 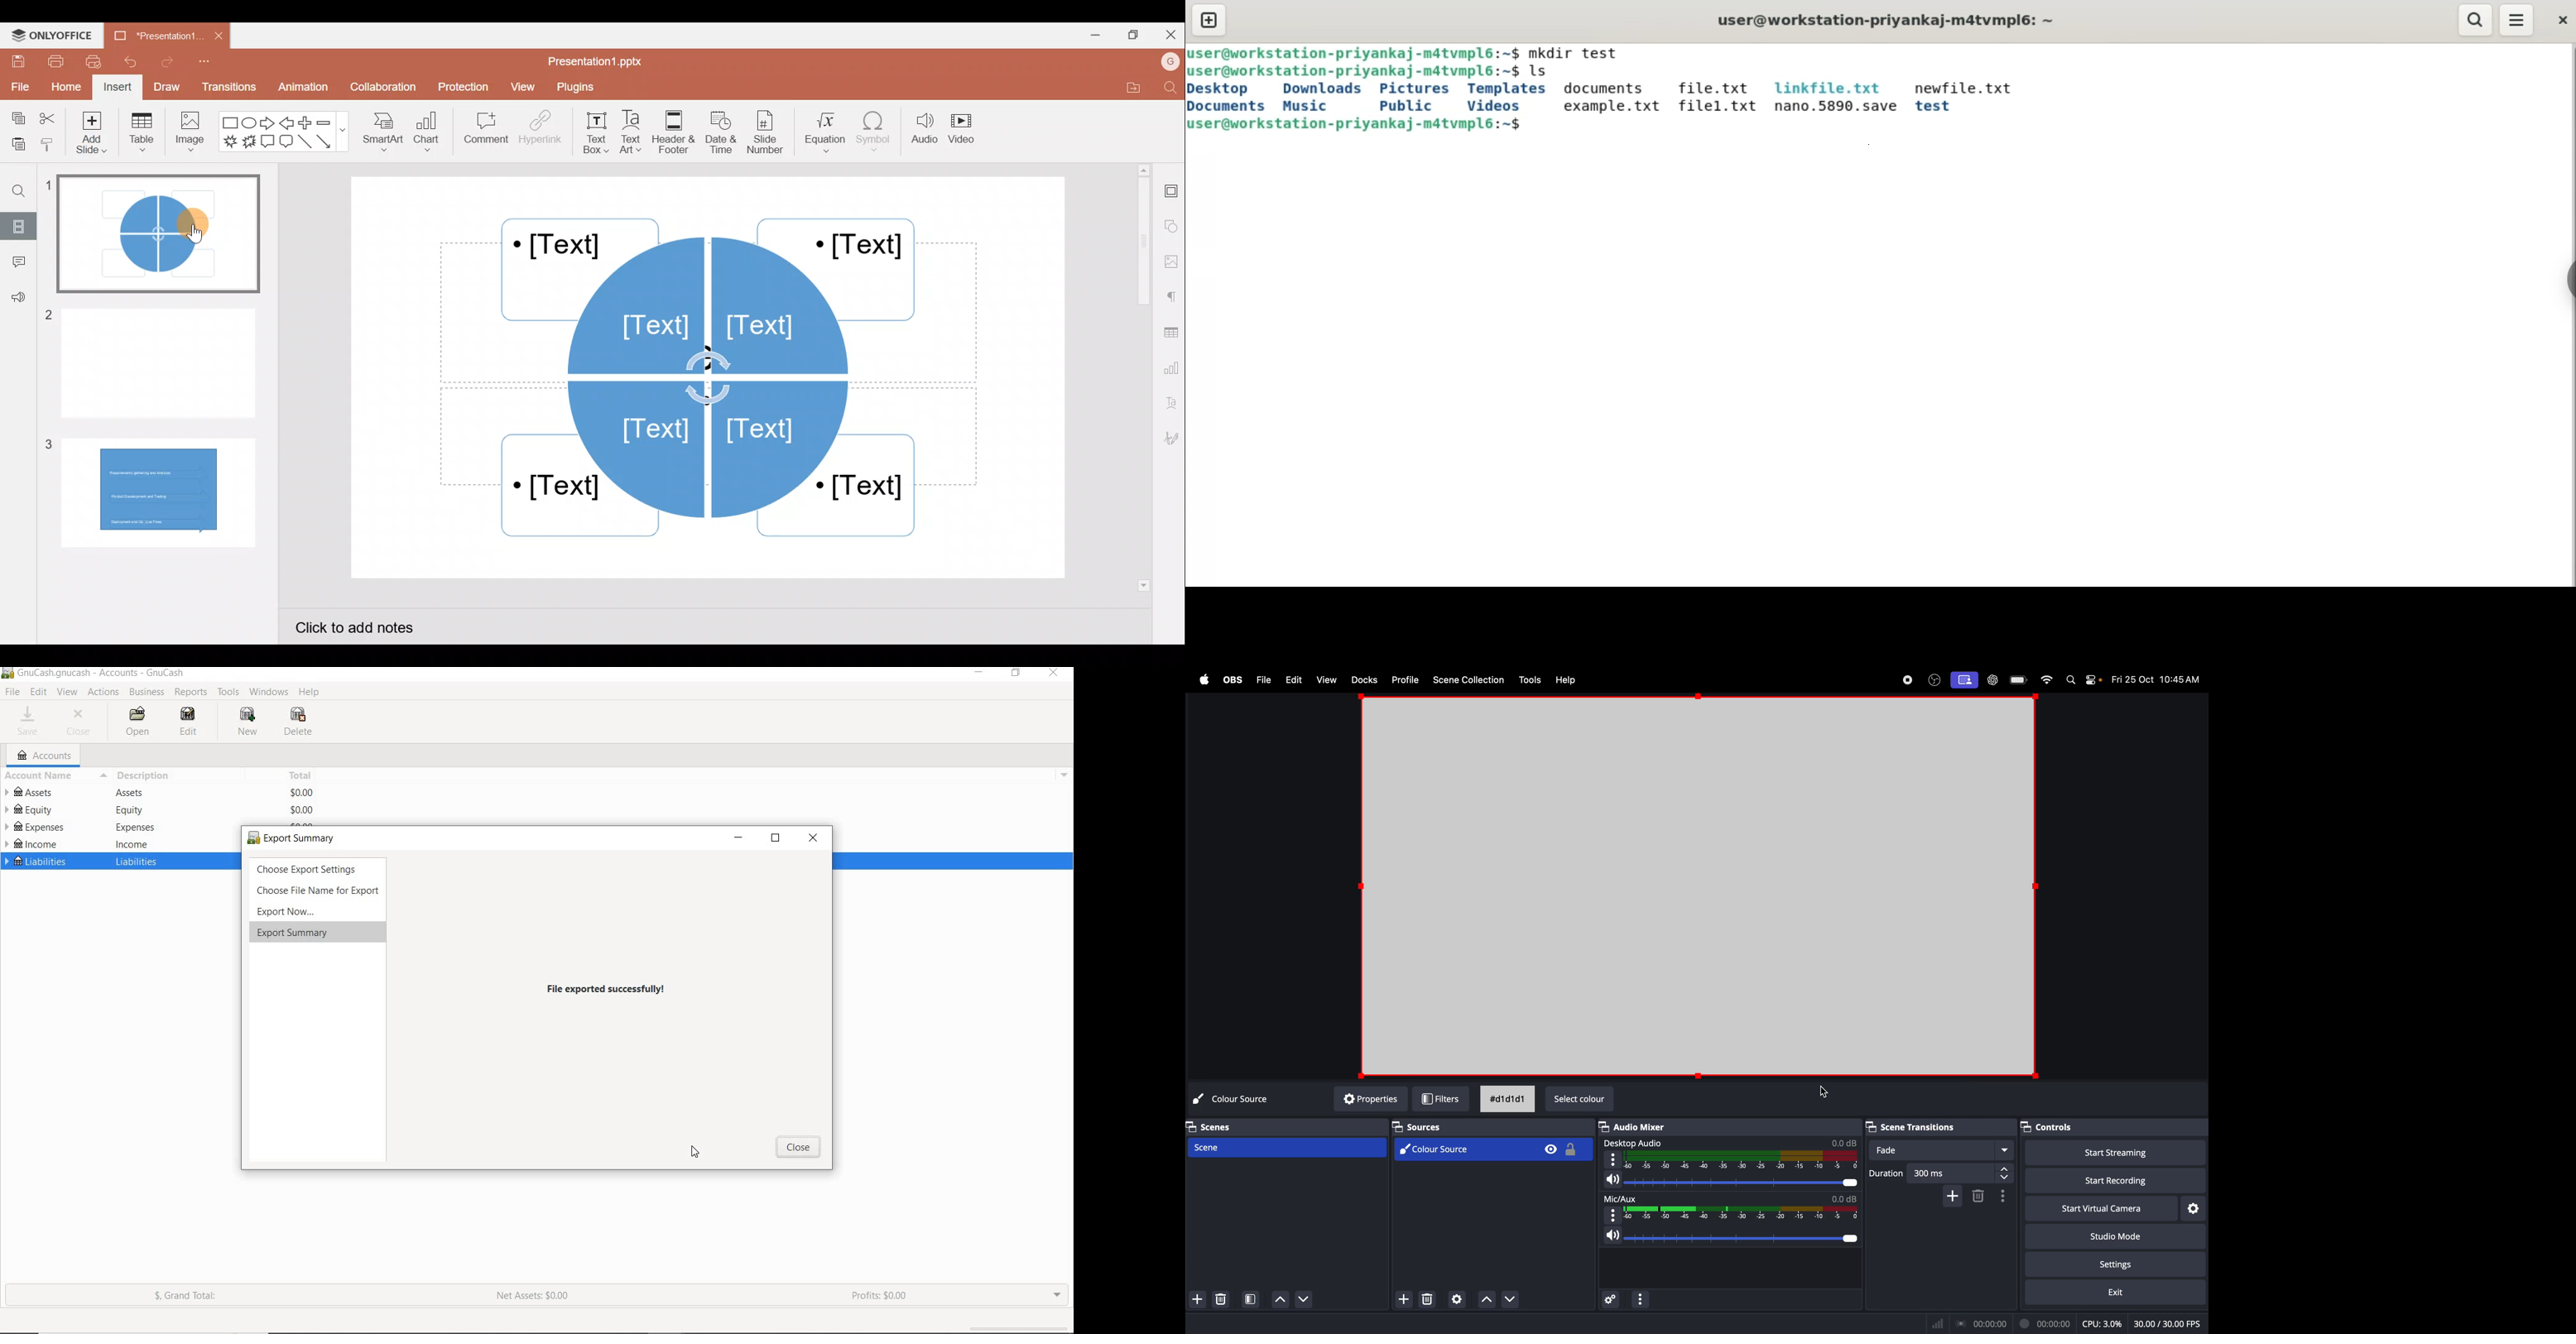 I want to click on View, so click(x=523, y=88).